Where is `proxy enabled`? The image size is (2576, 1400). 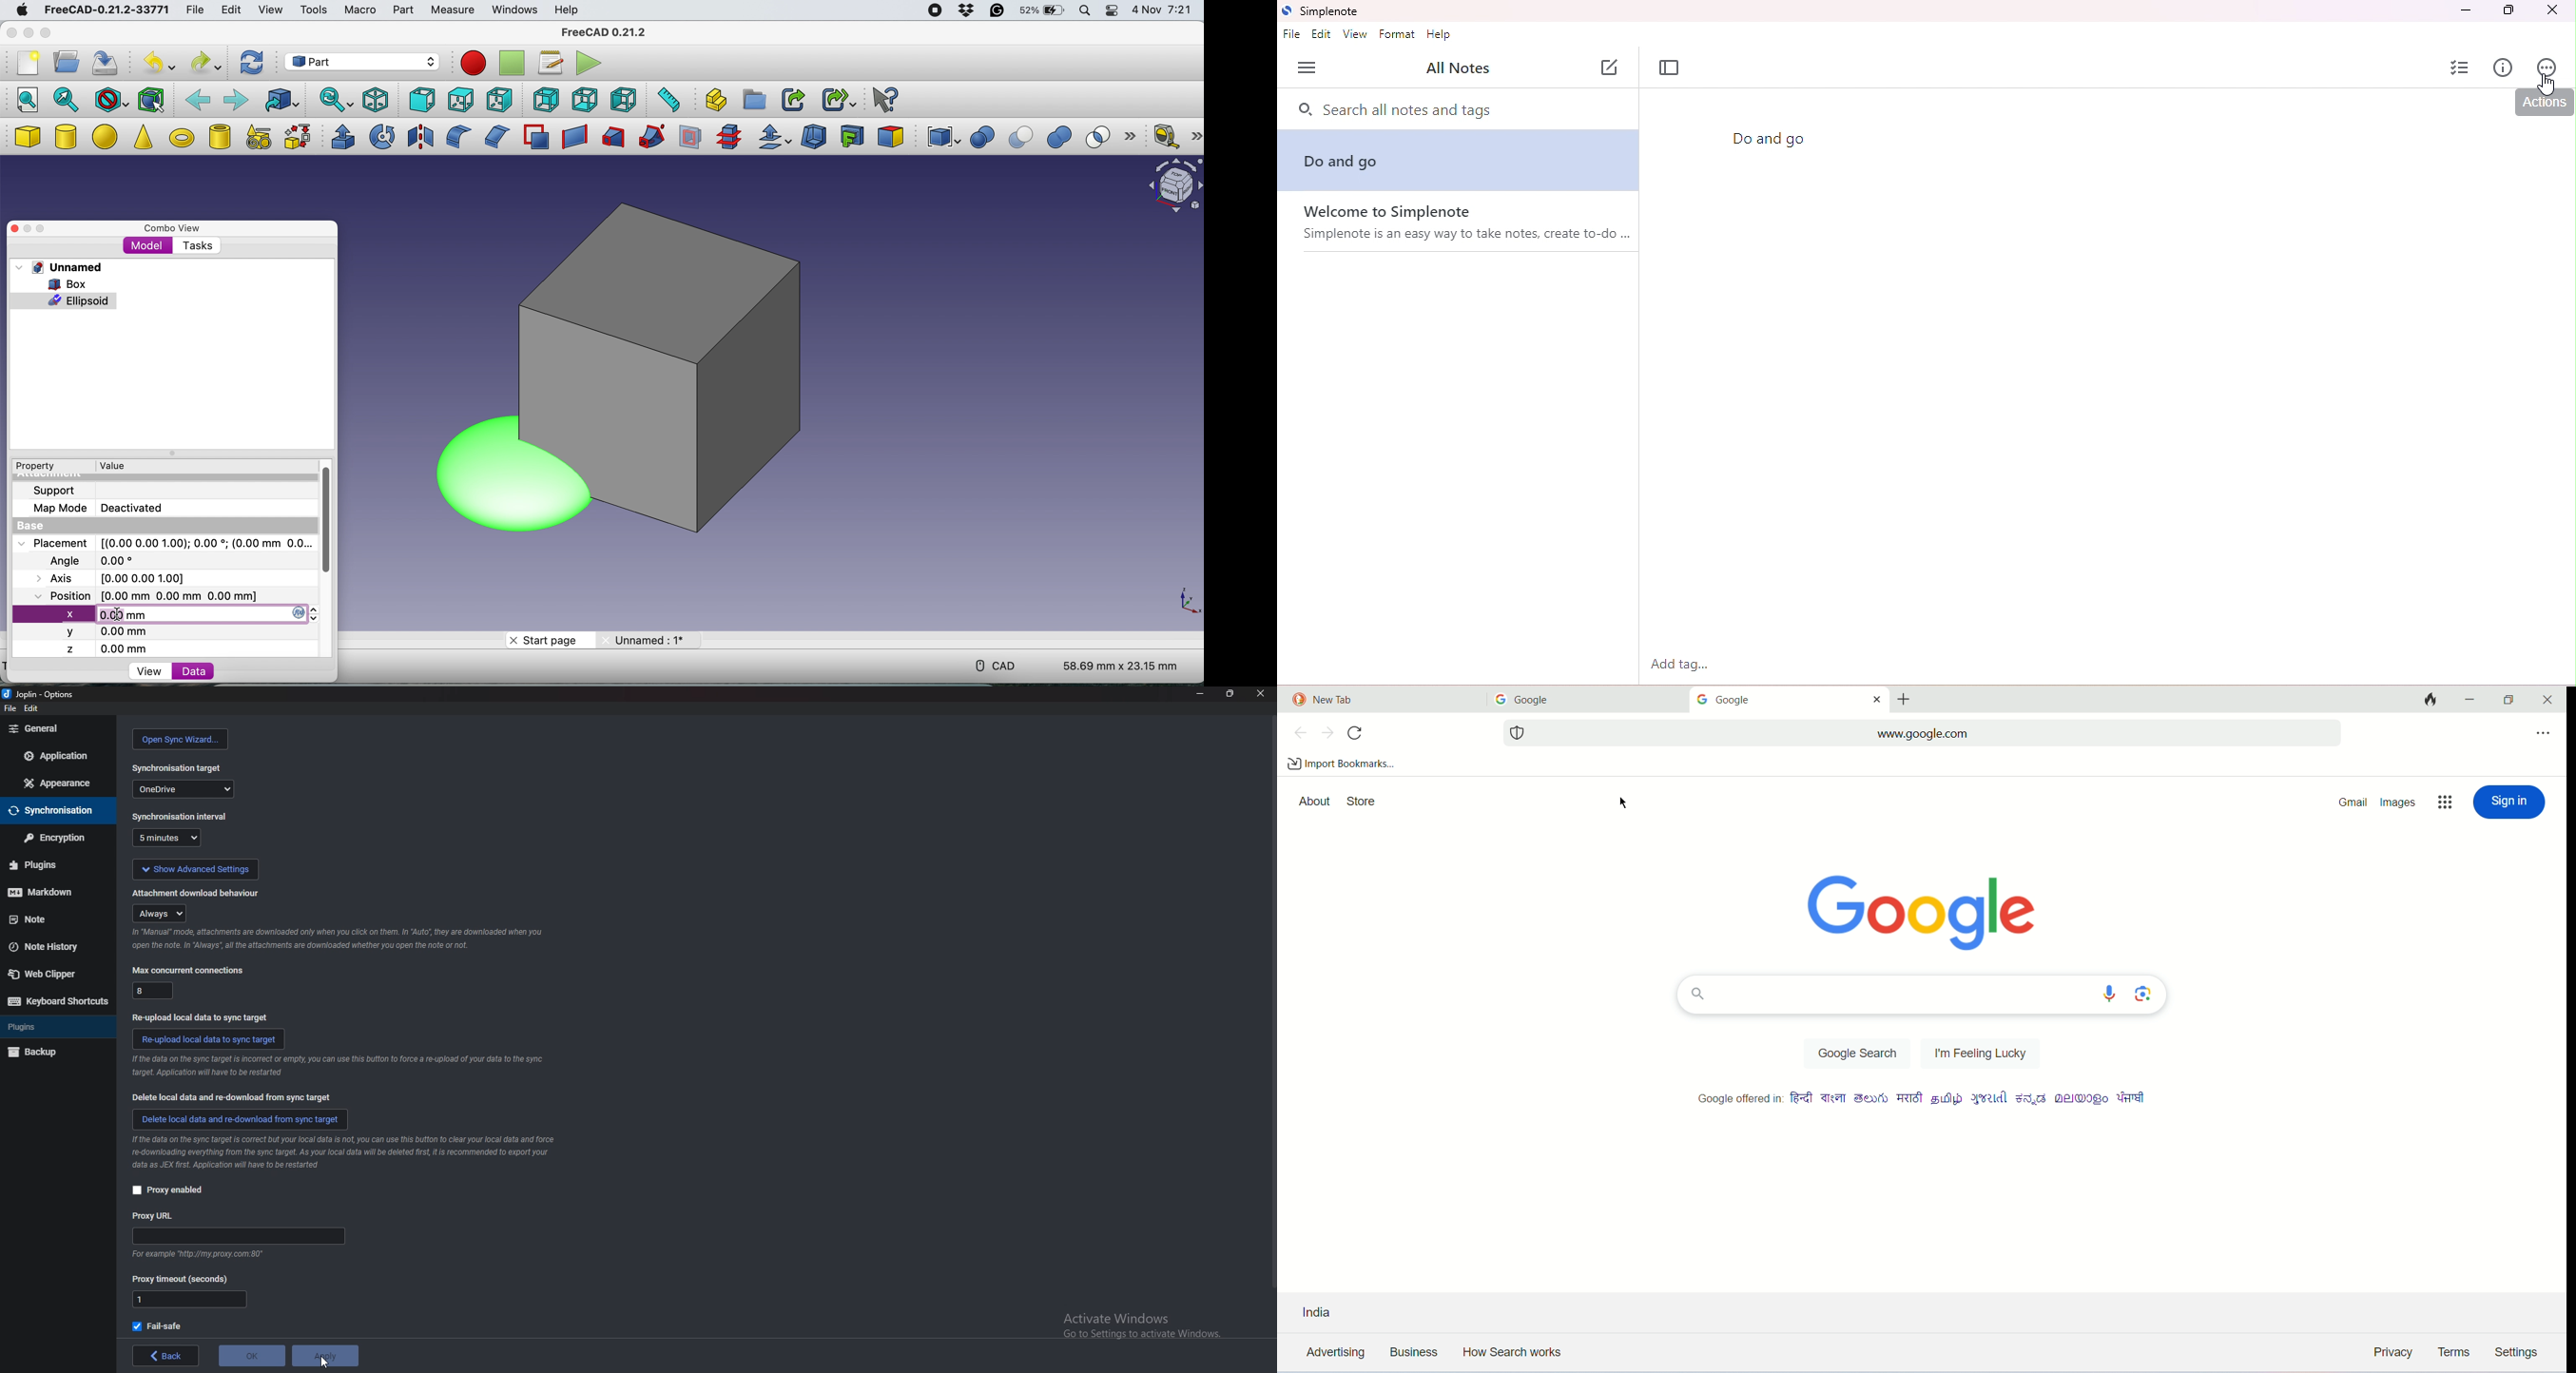
proxy enabled is located at coordinates (168, 1191).